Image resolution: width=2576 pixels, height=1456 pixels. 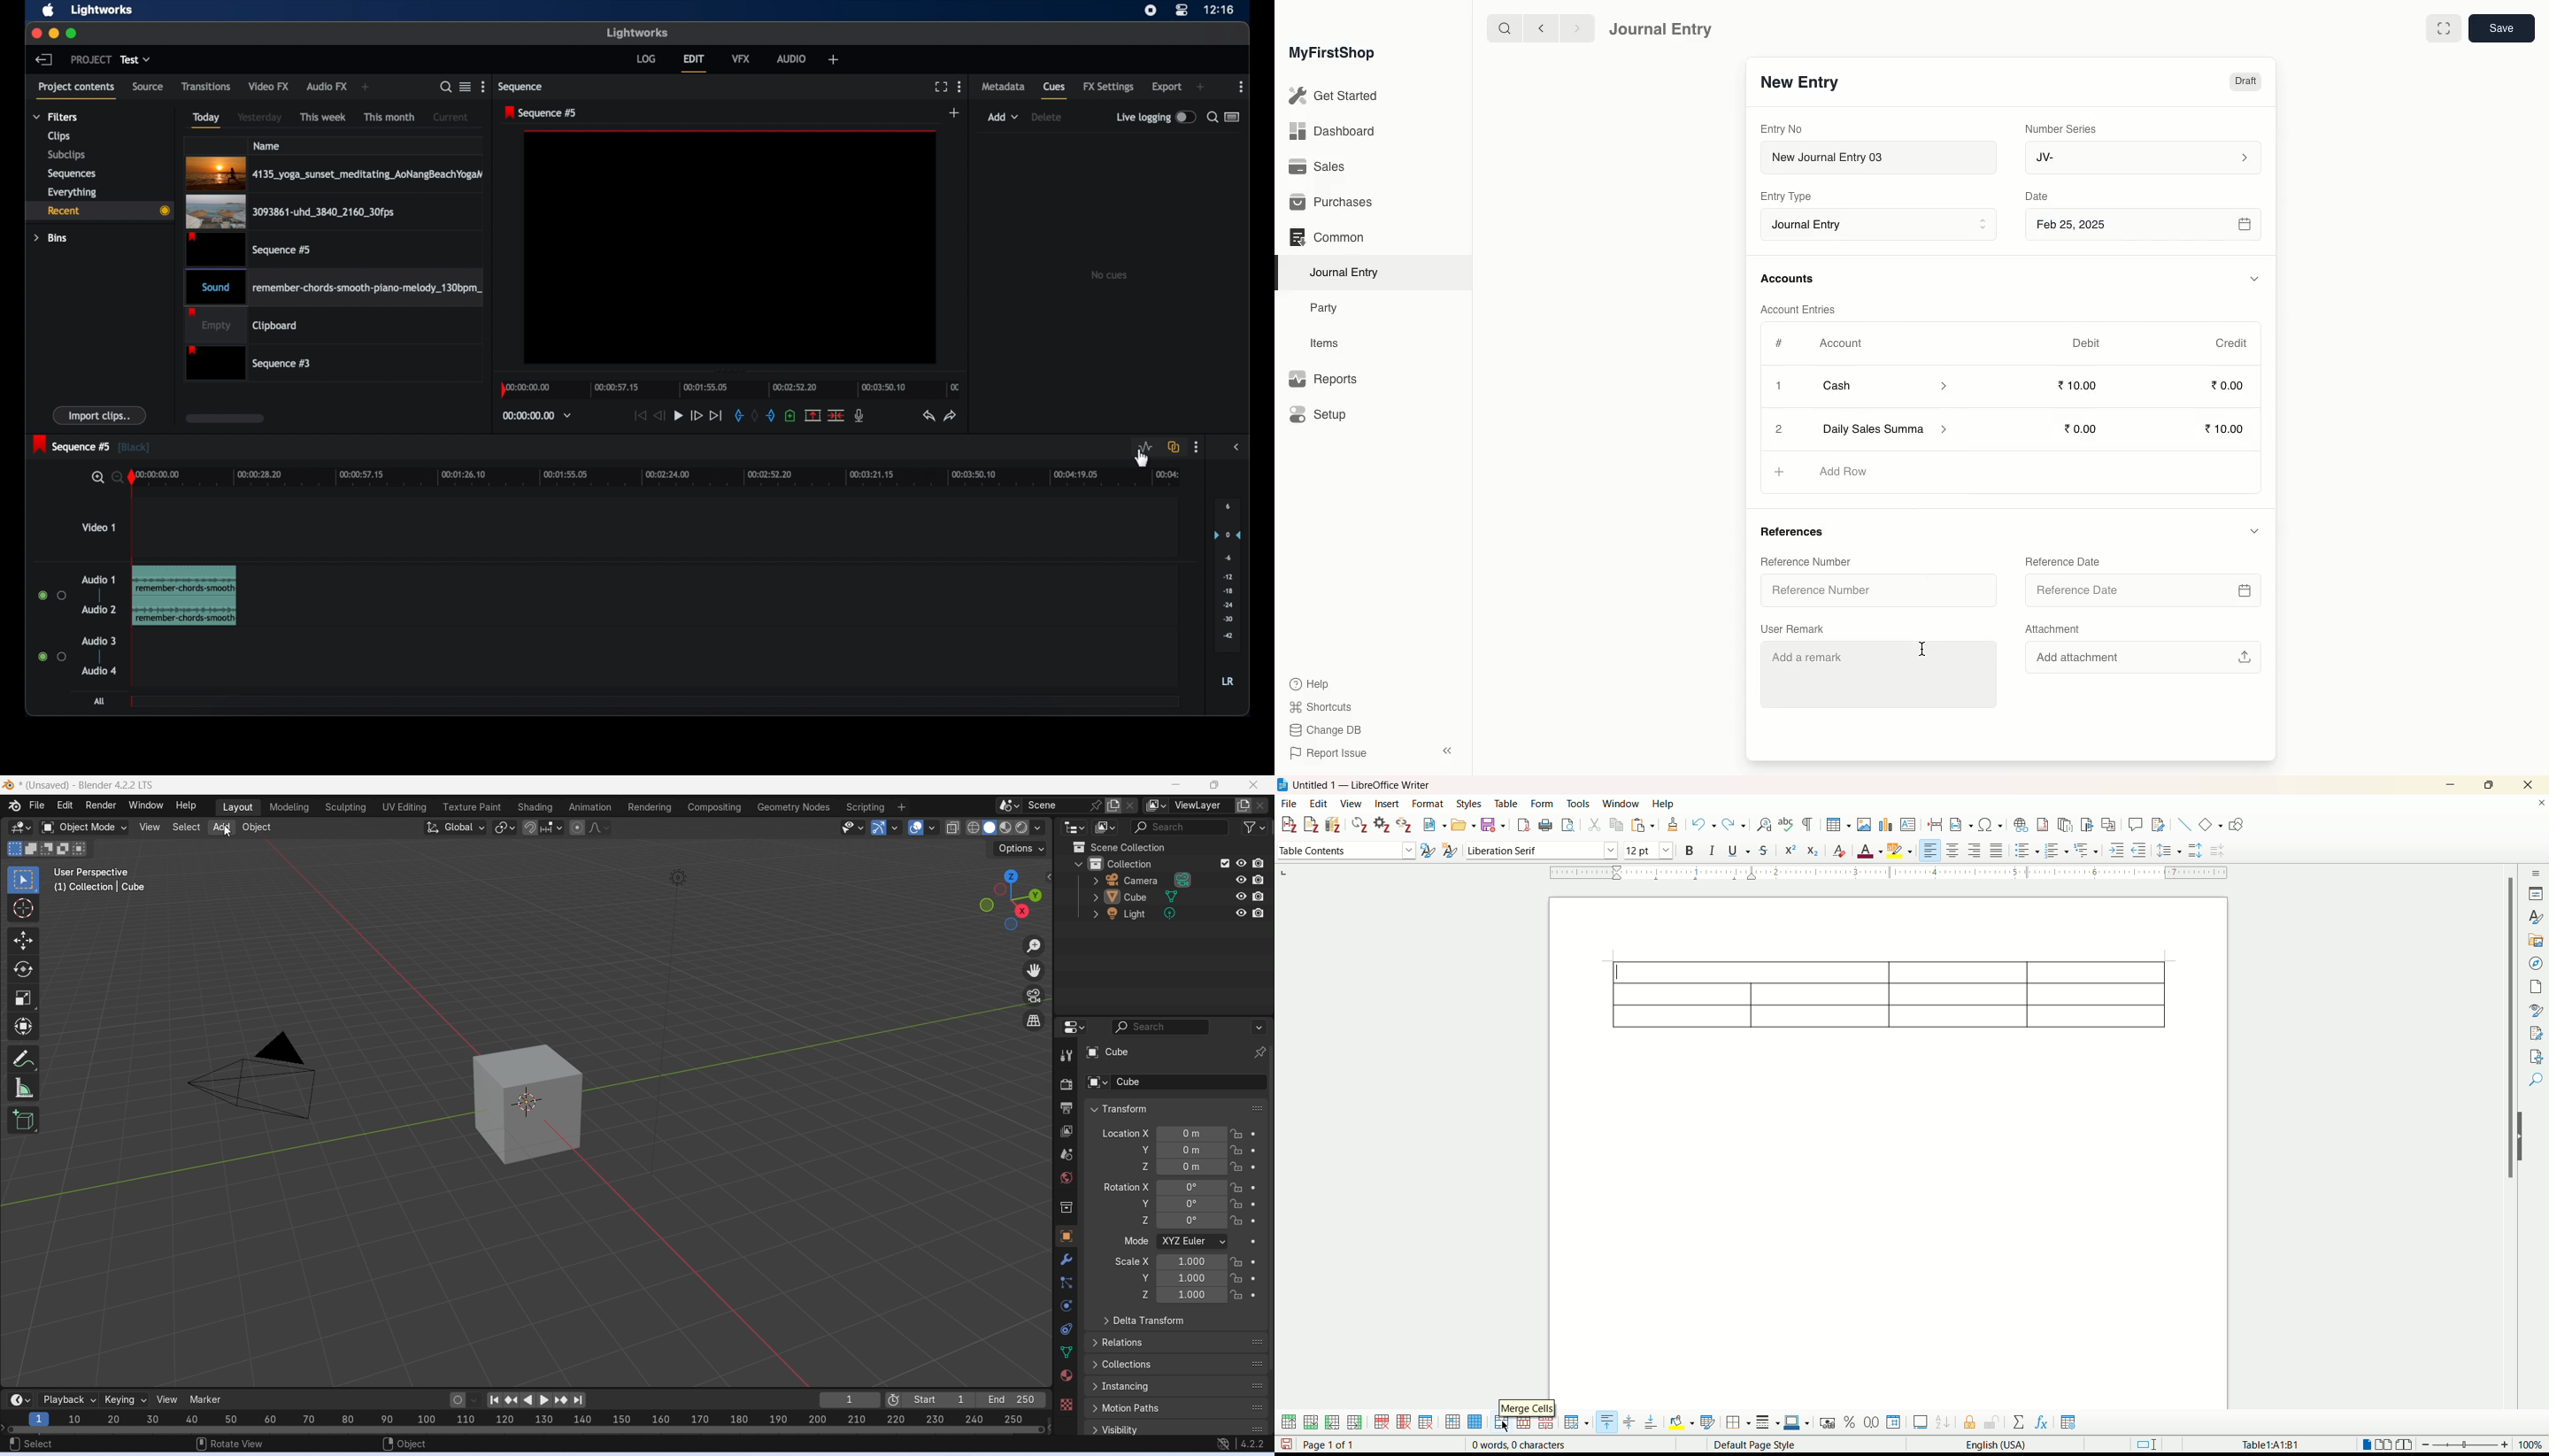 What do you see at coordinates (534, 807) in the screenshot?
I see `Shading` at bounding box center [534, 807].